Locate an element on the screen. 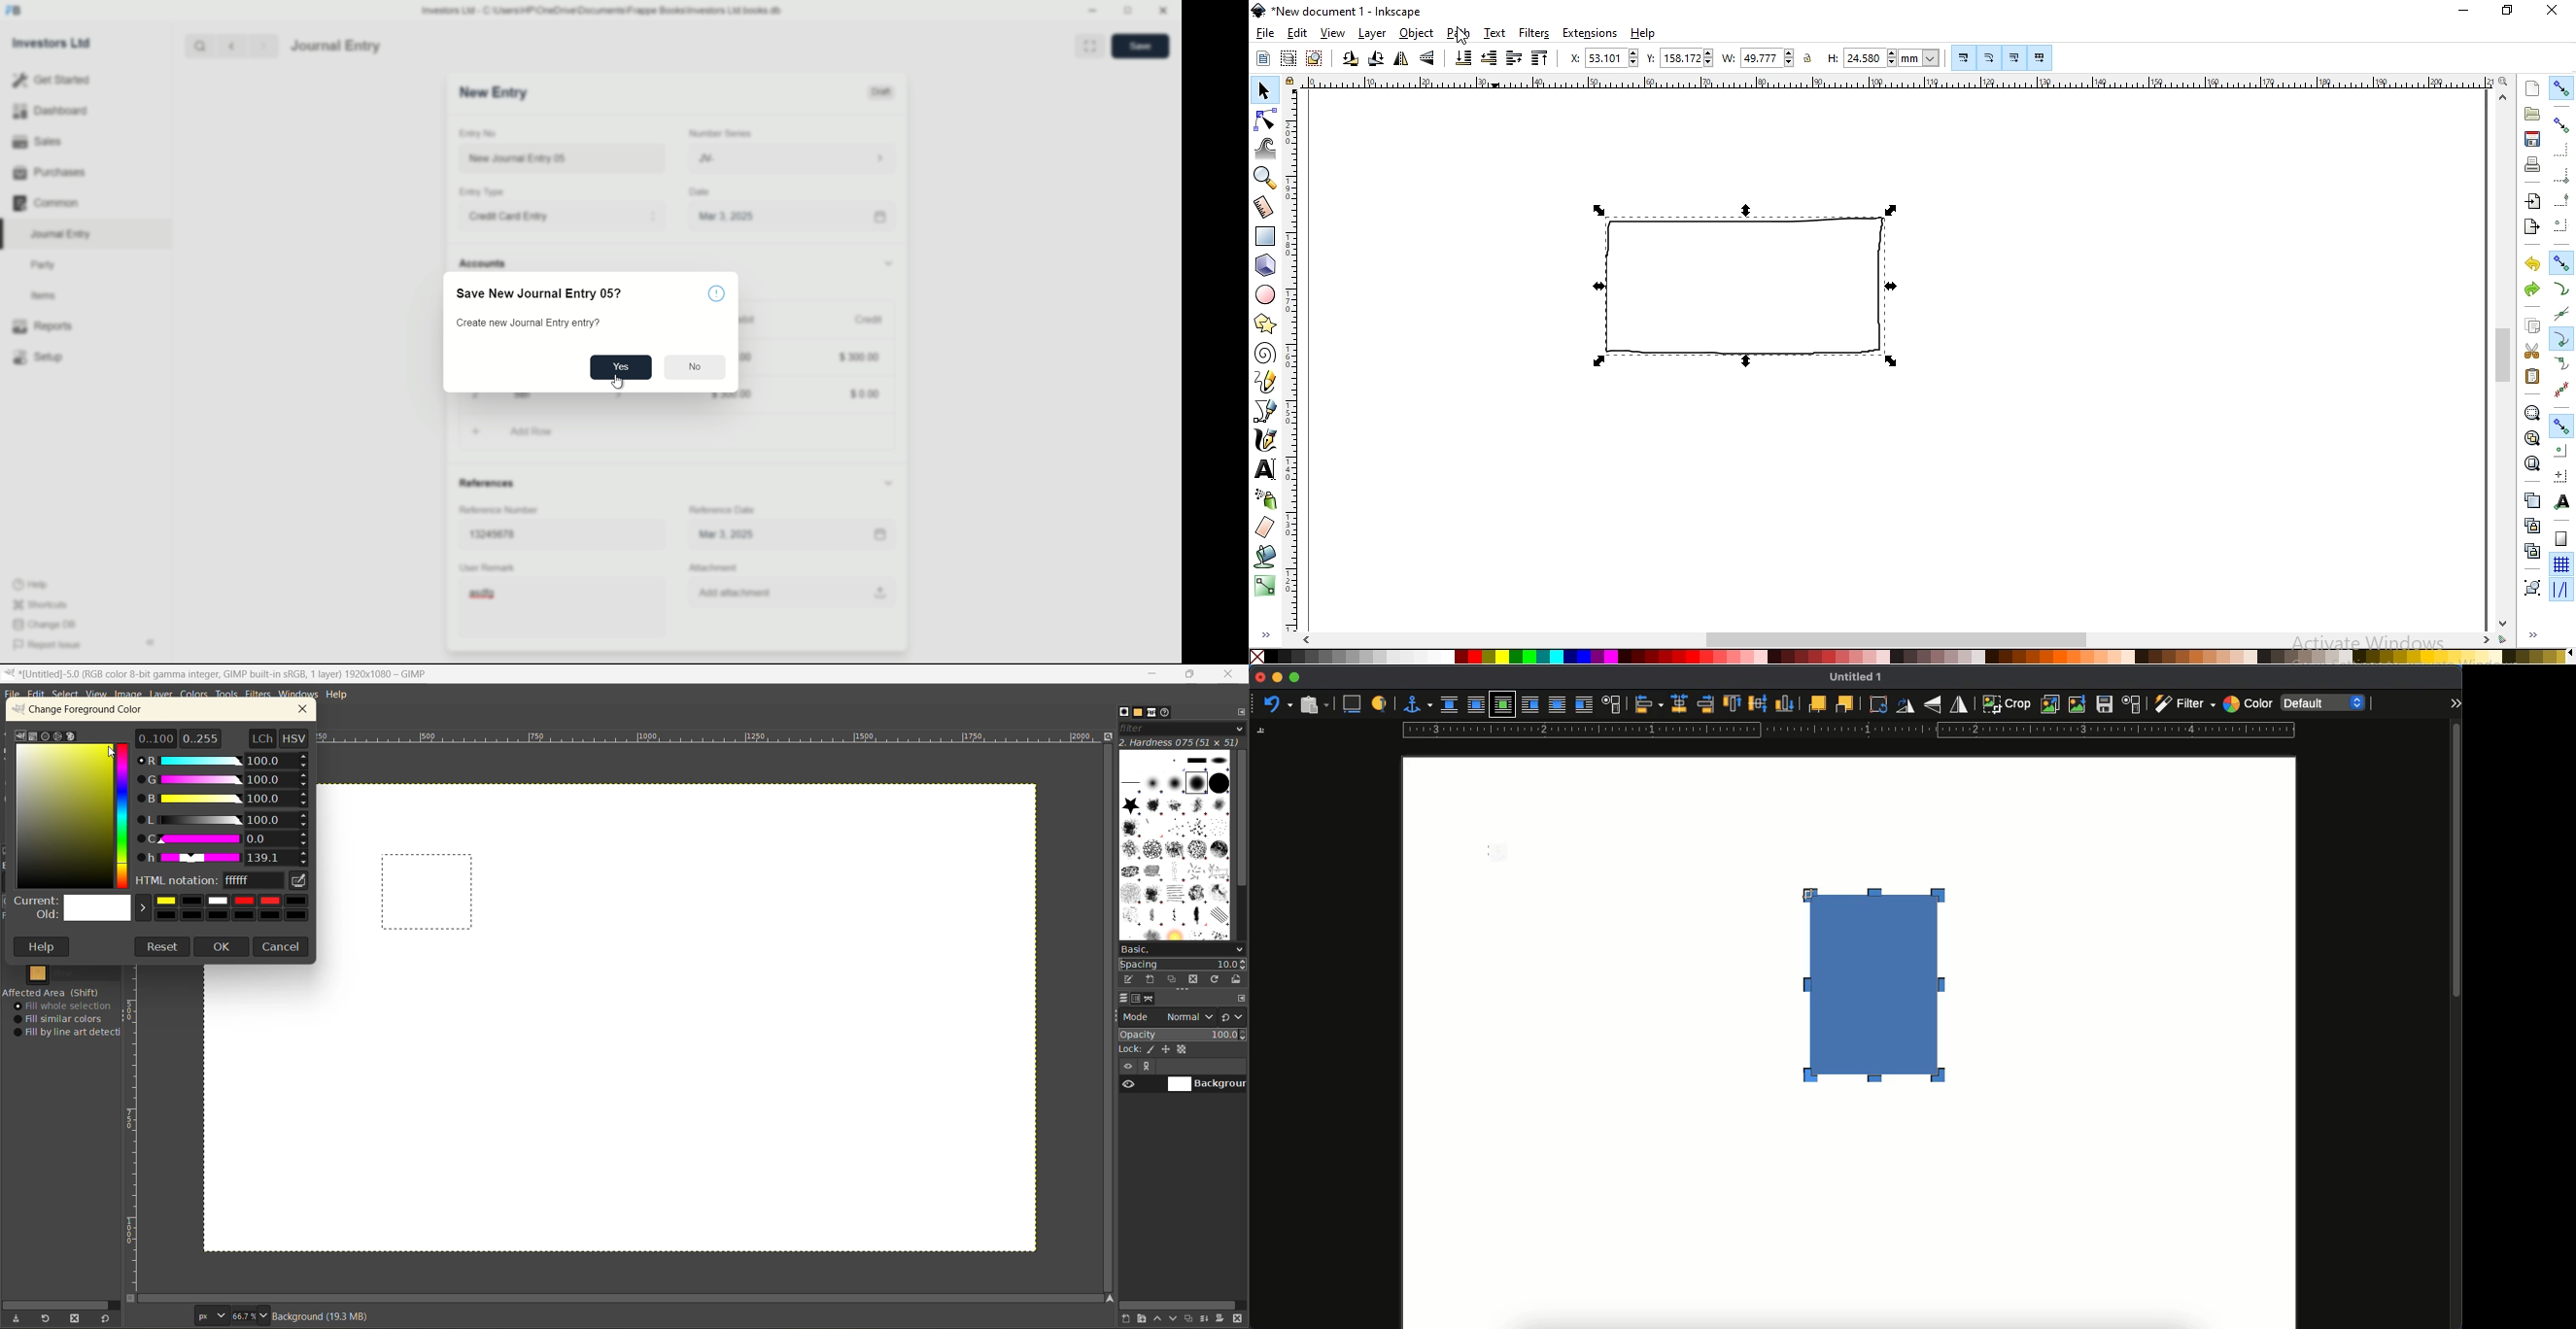  height of selection is located at coordinates (1881, 56).